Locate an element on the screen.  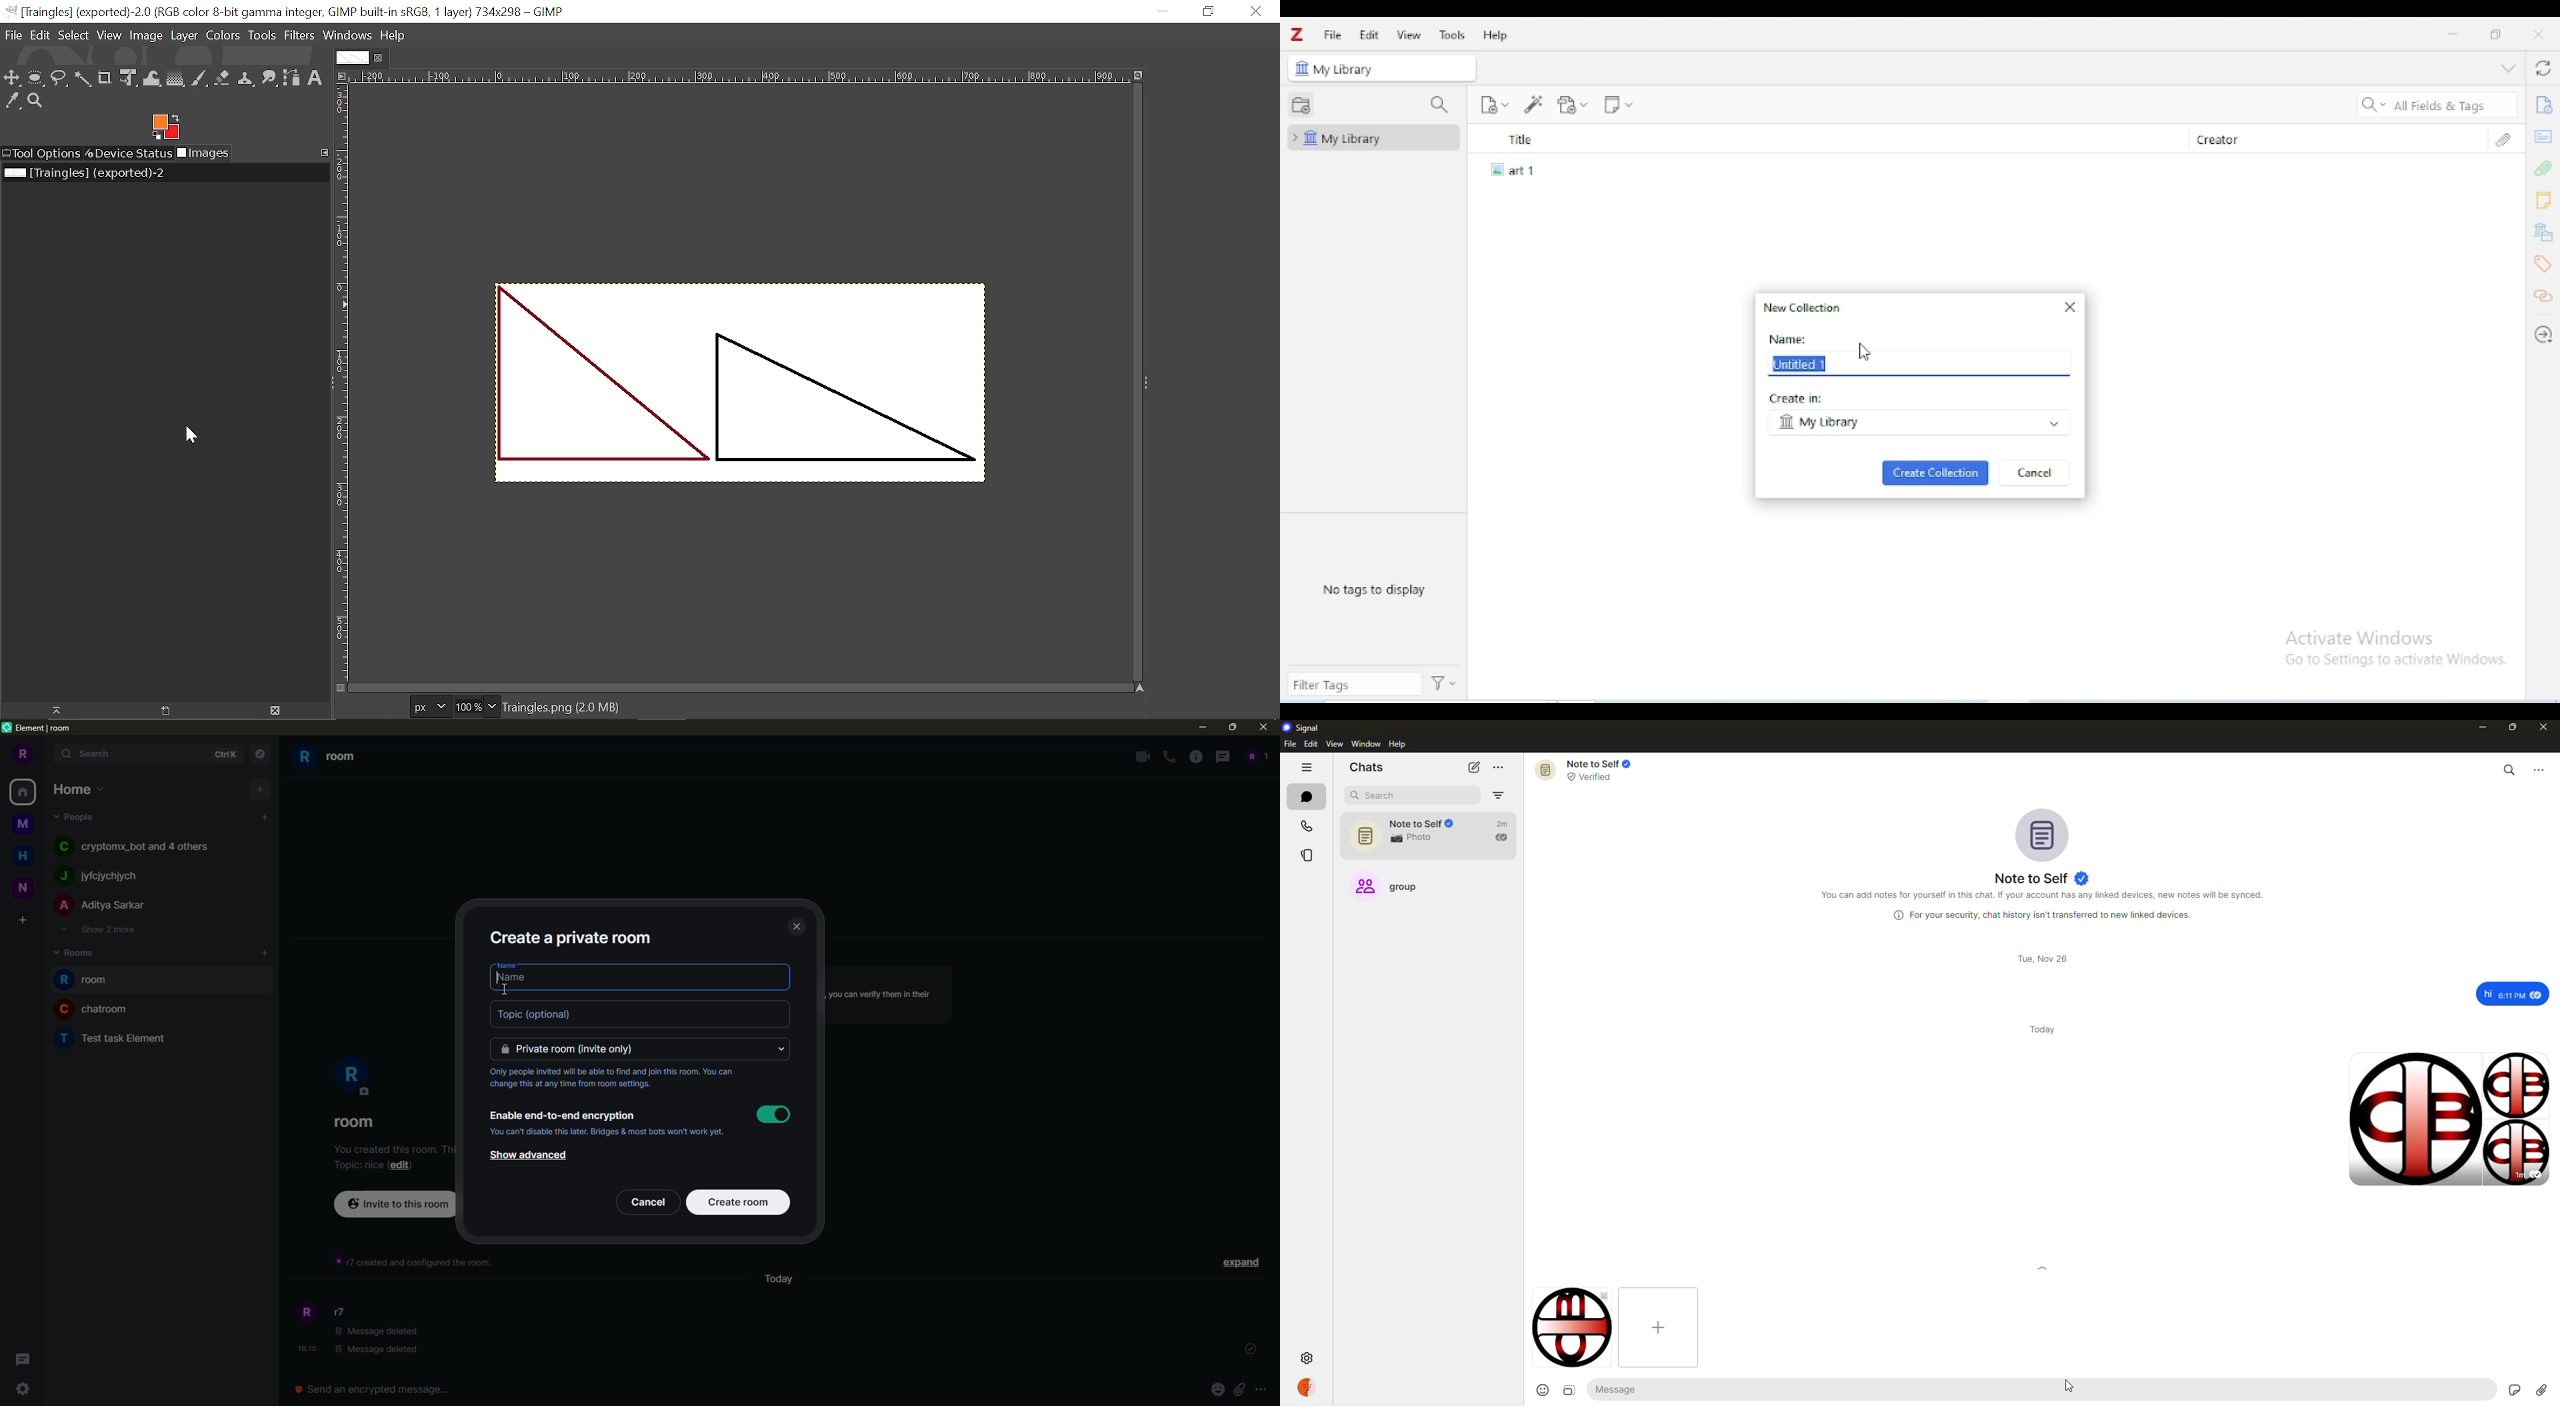
private room invite only is located at coordinates (642, 1048).